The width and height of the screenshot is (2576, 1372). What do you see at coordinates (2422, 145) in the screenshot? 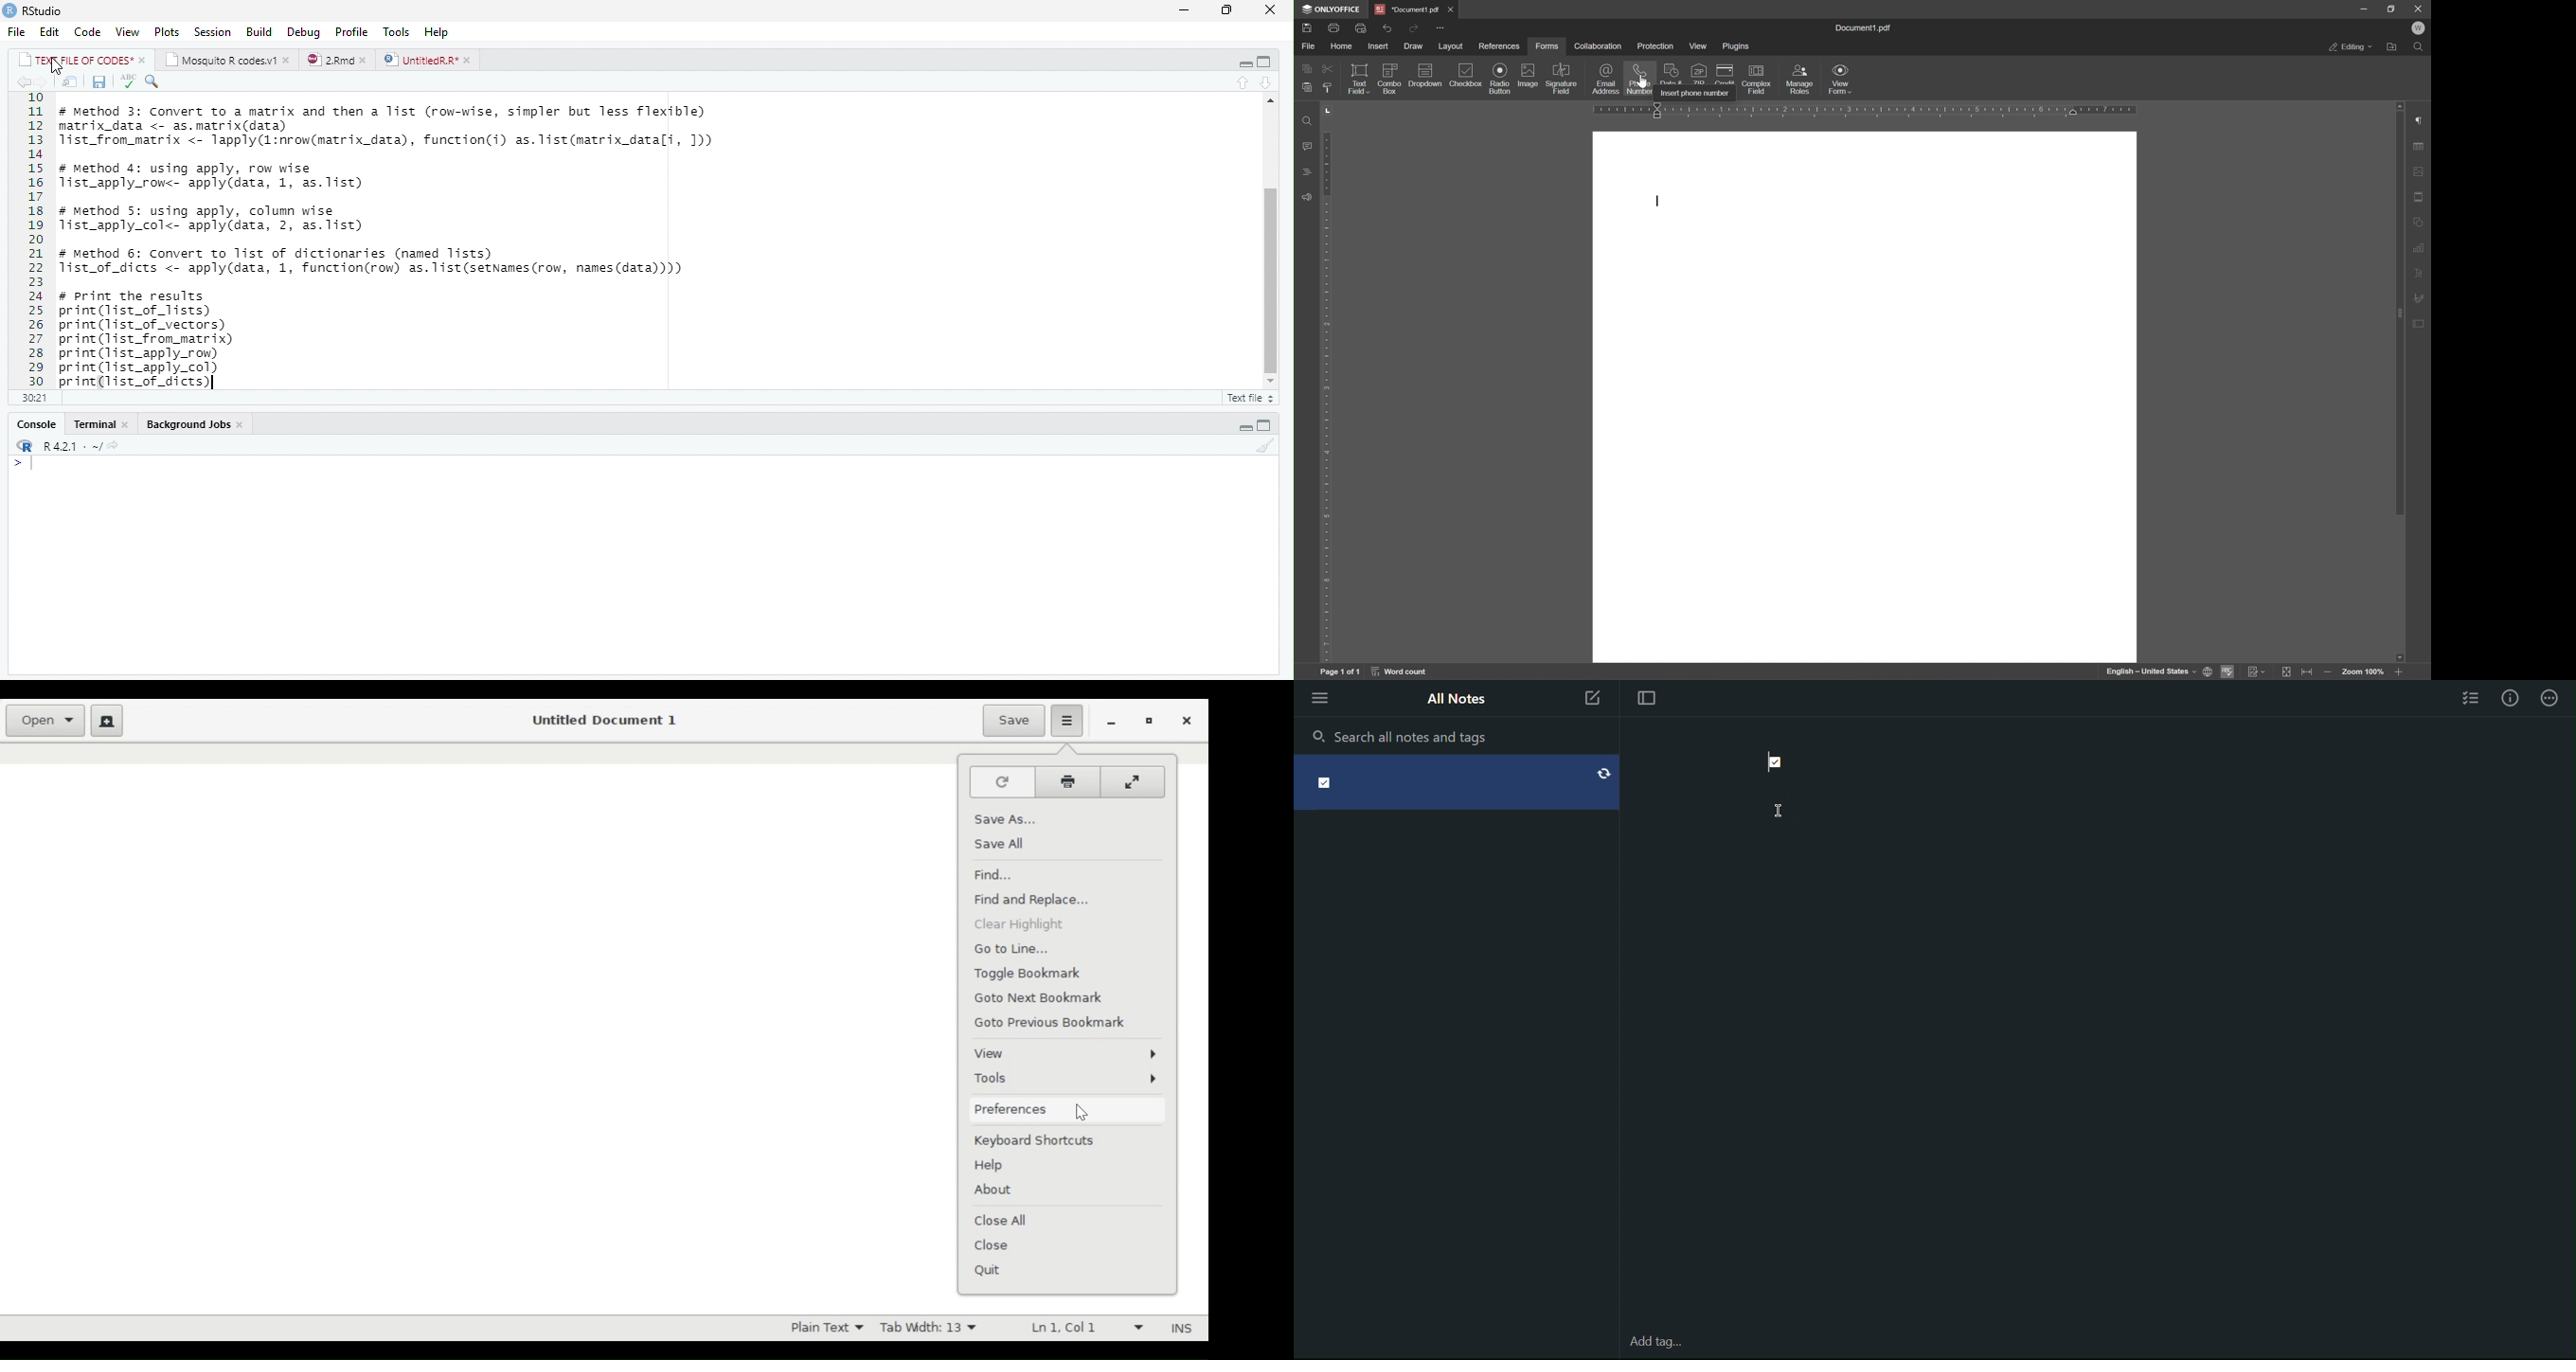
I see `table settings` at bounding box center [2422, 145].